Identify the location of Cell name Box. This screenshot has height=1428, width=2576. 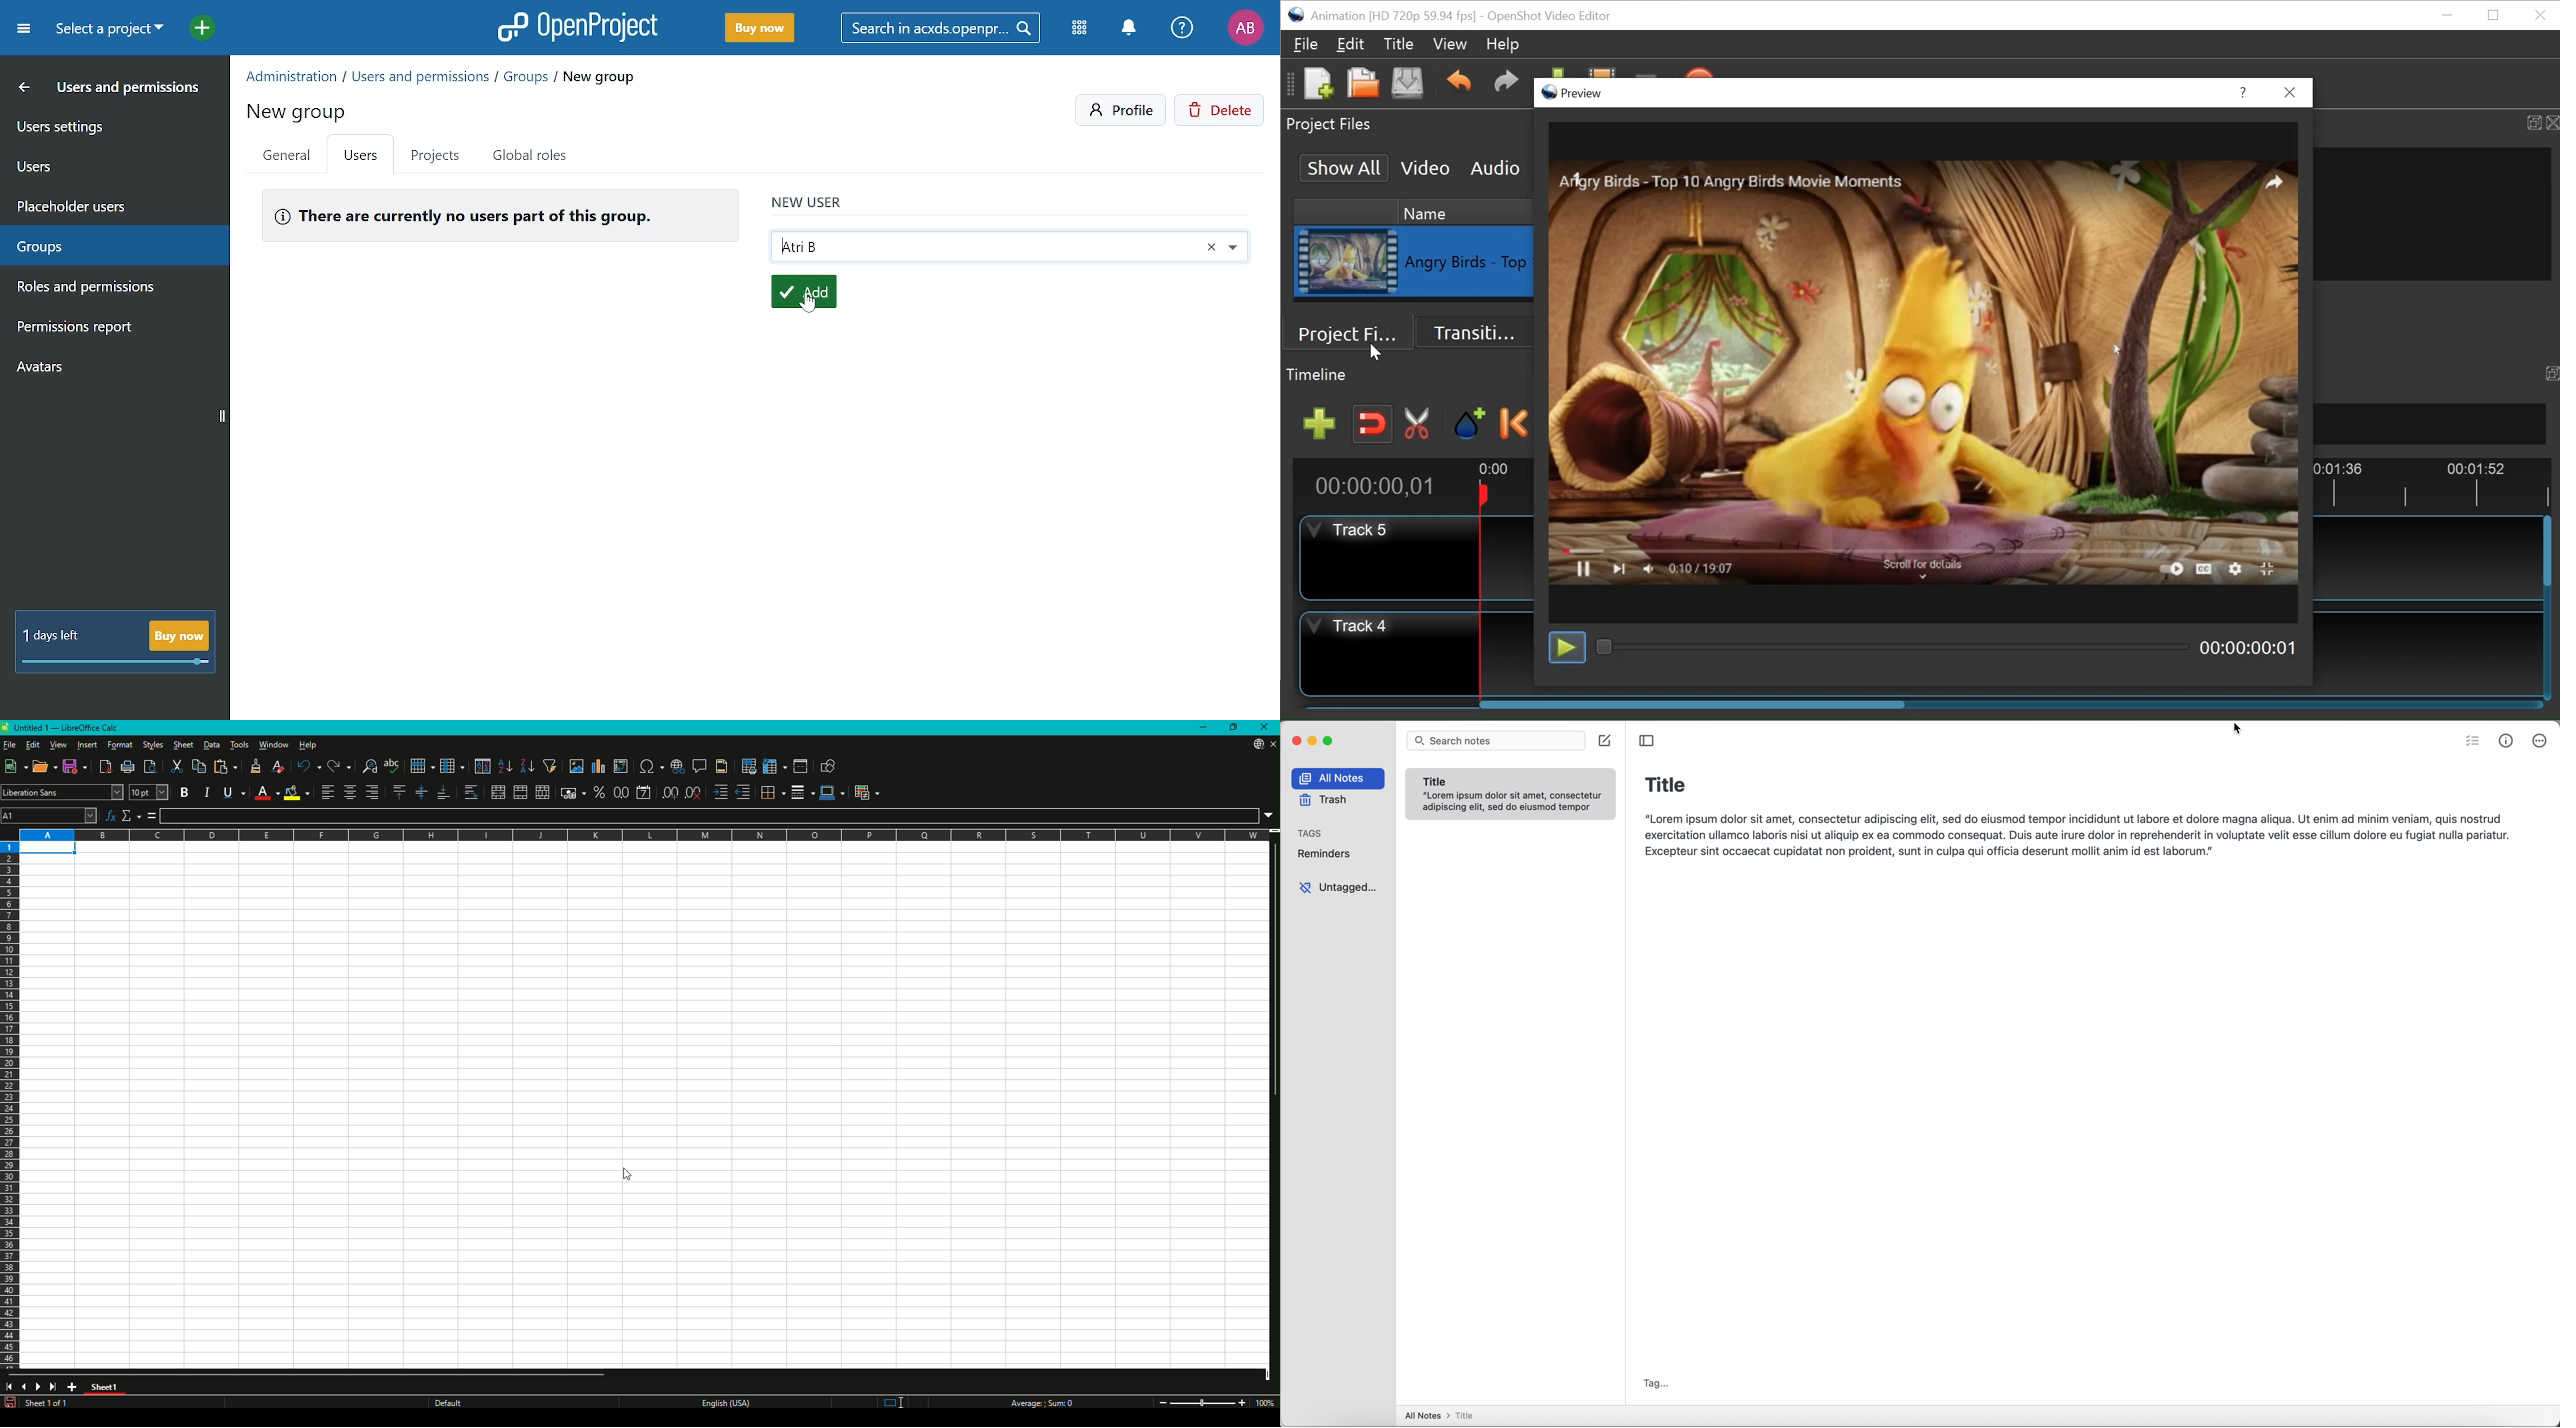
(49, 816).